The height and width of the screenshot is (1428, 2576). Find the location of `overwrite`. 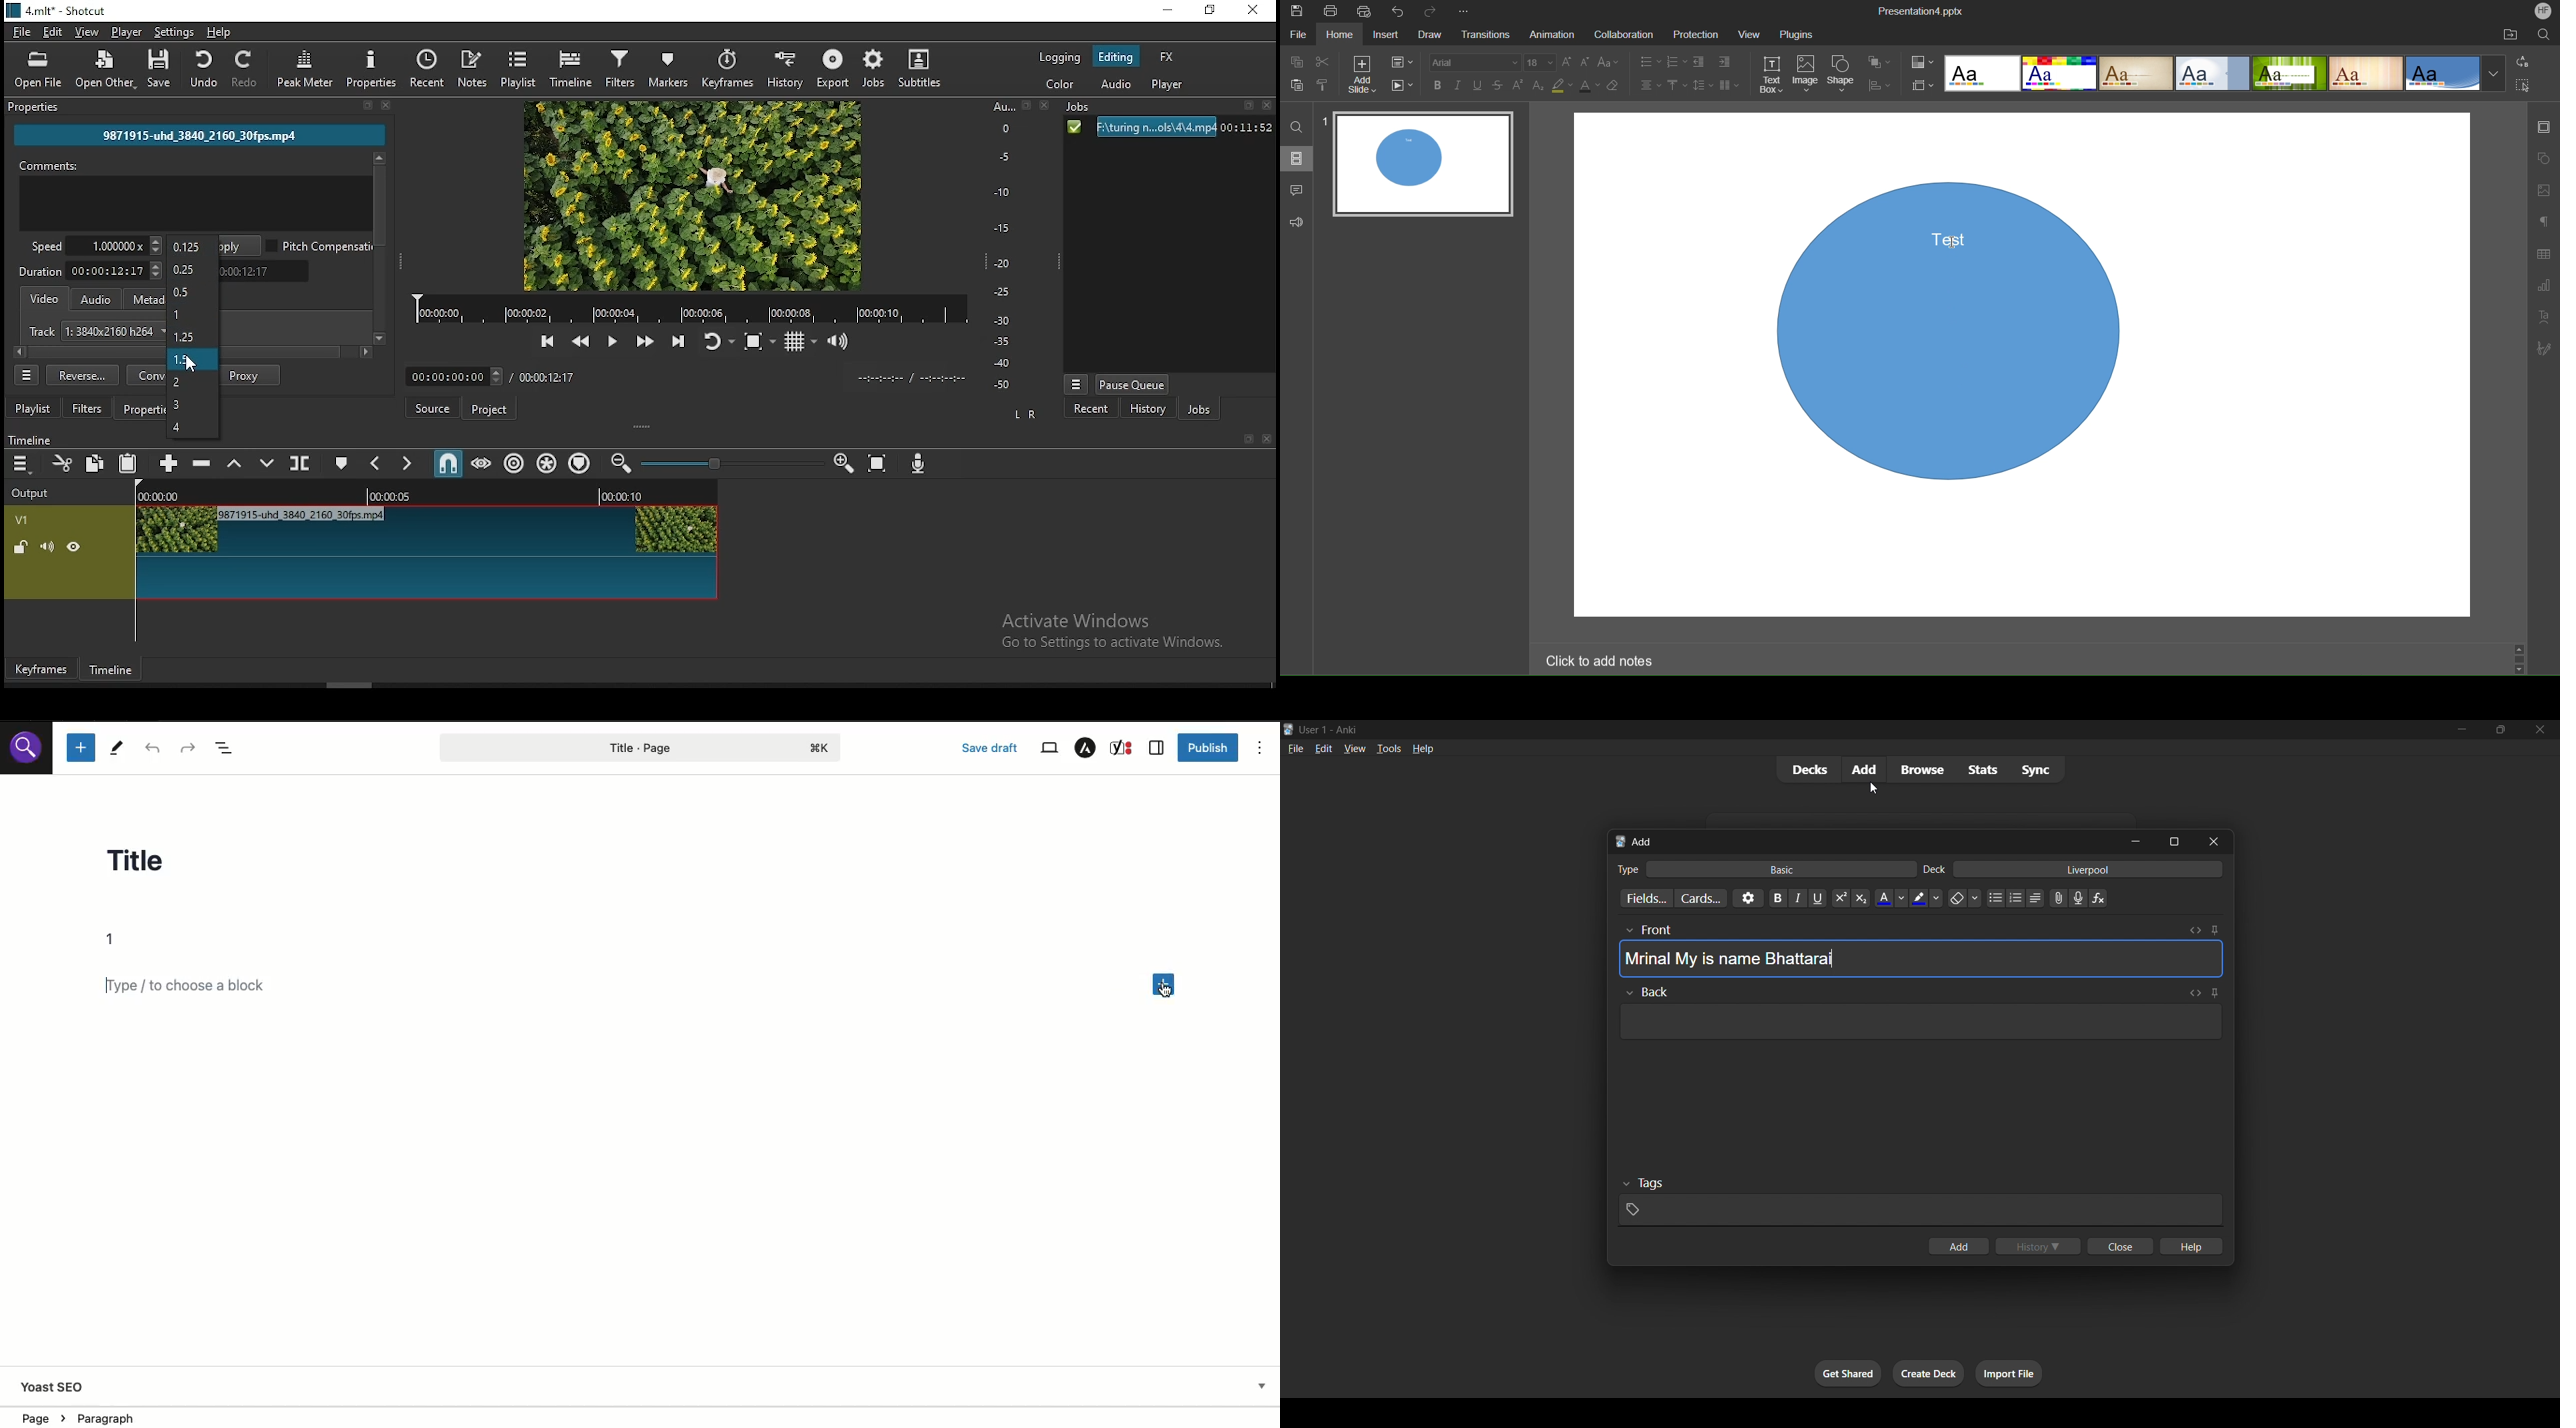

overwrite is located at coordinates (263, 461).